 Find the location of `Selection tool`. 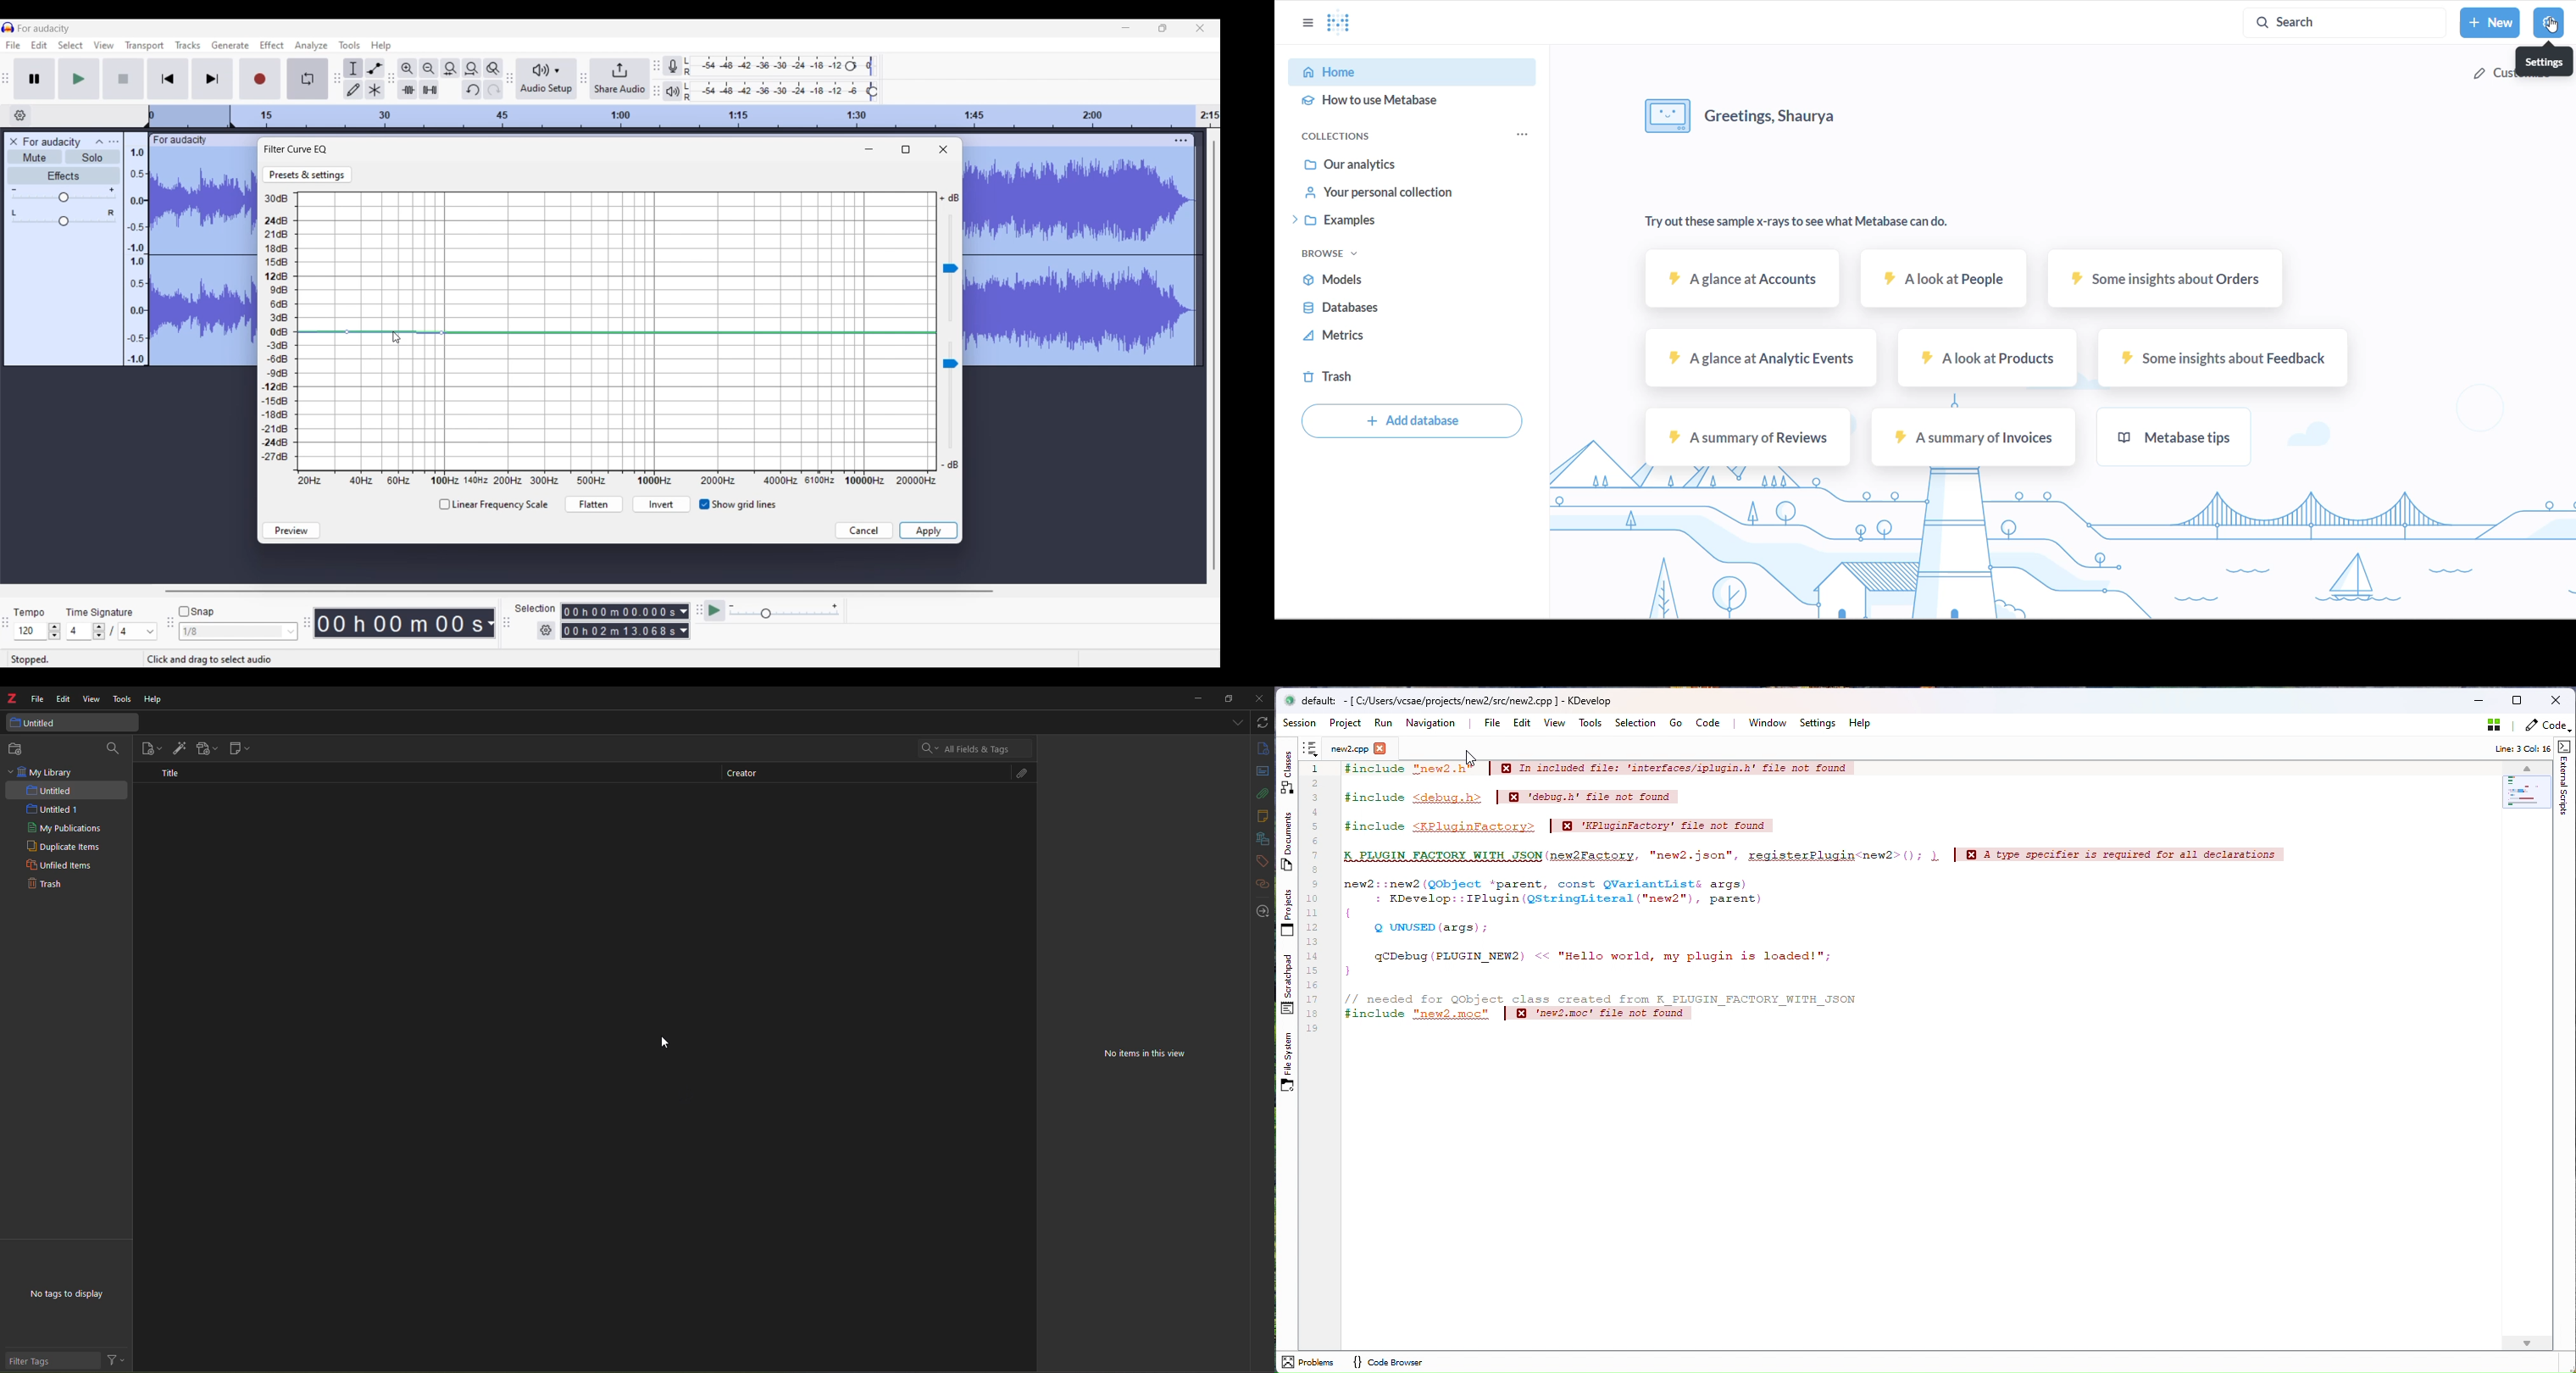

Selection tool is located at coordinates (354, 68).